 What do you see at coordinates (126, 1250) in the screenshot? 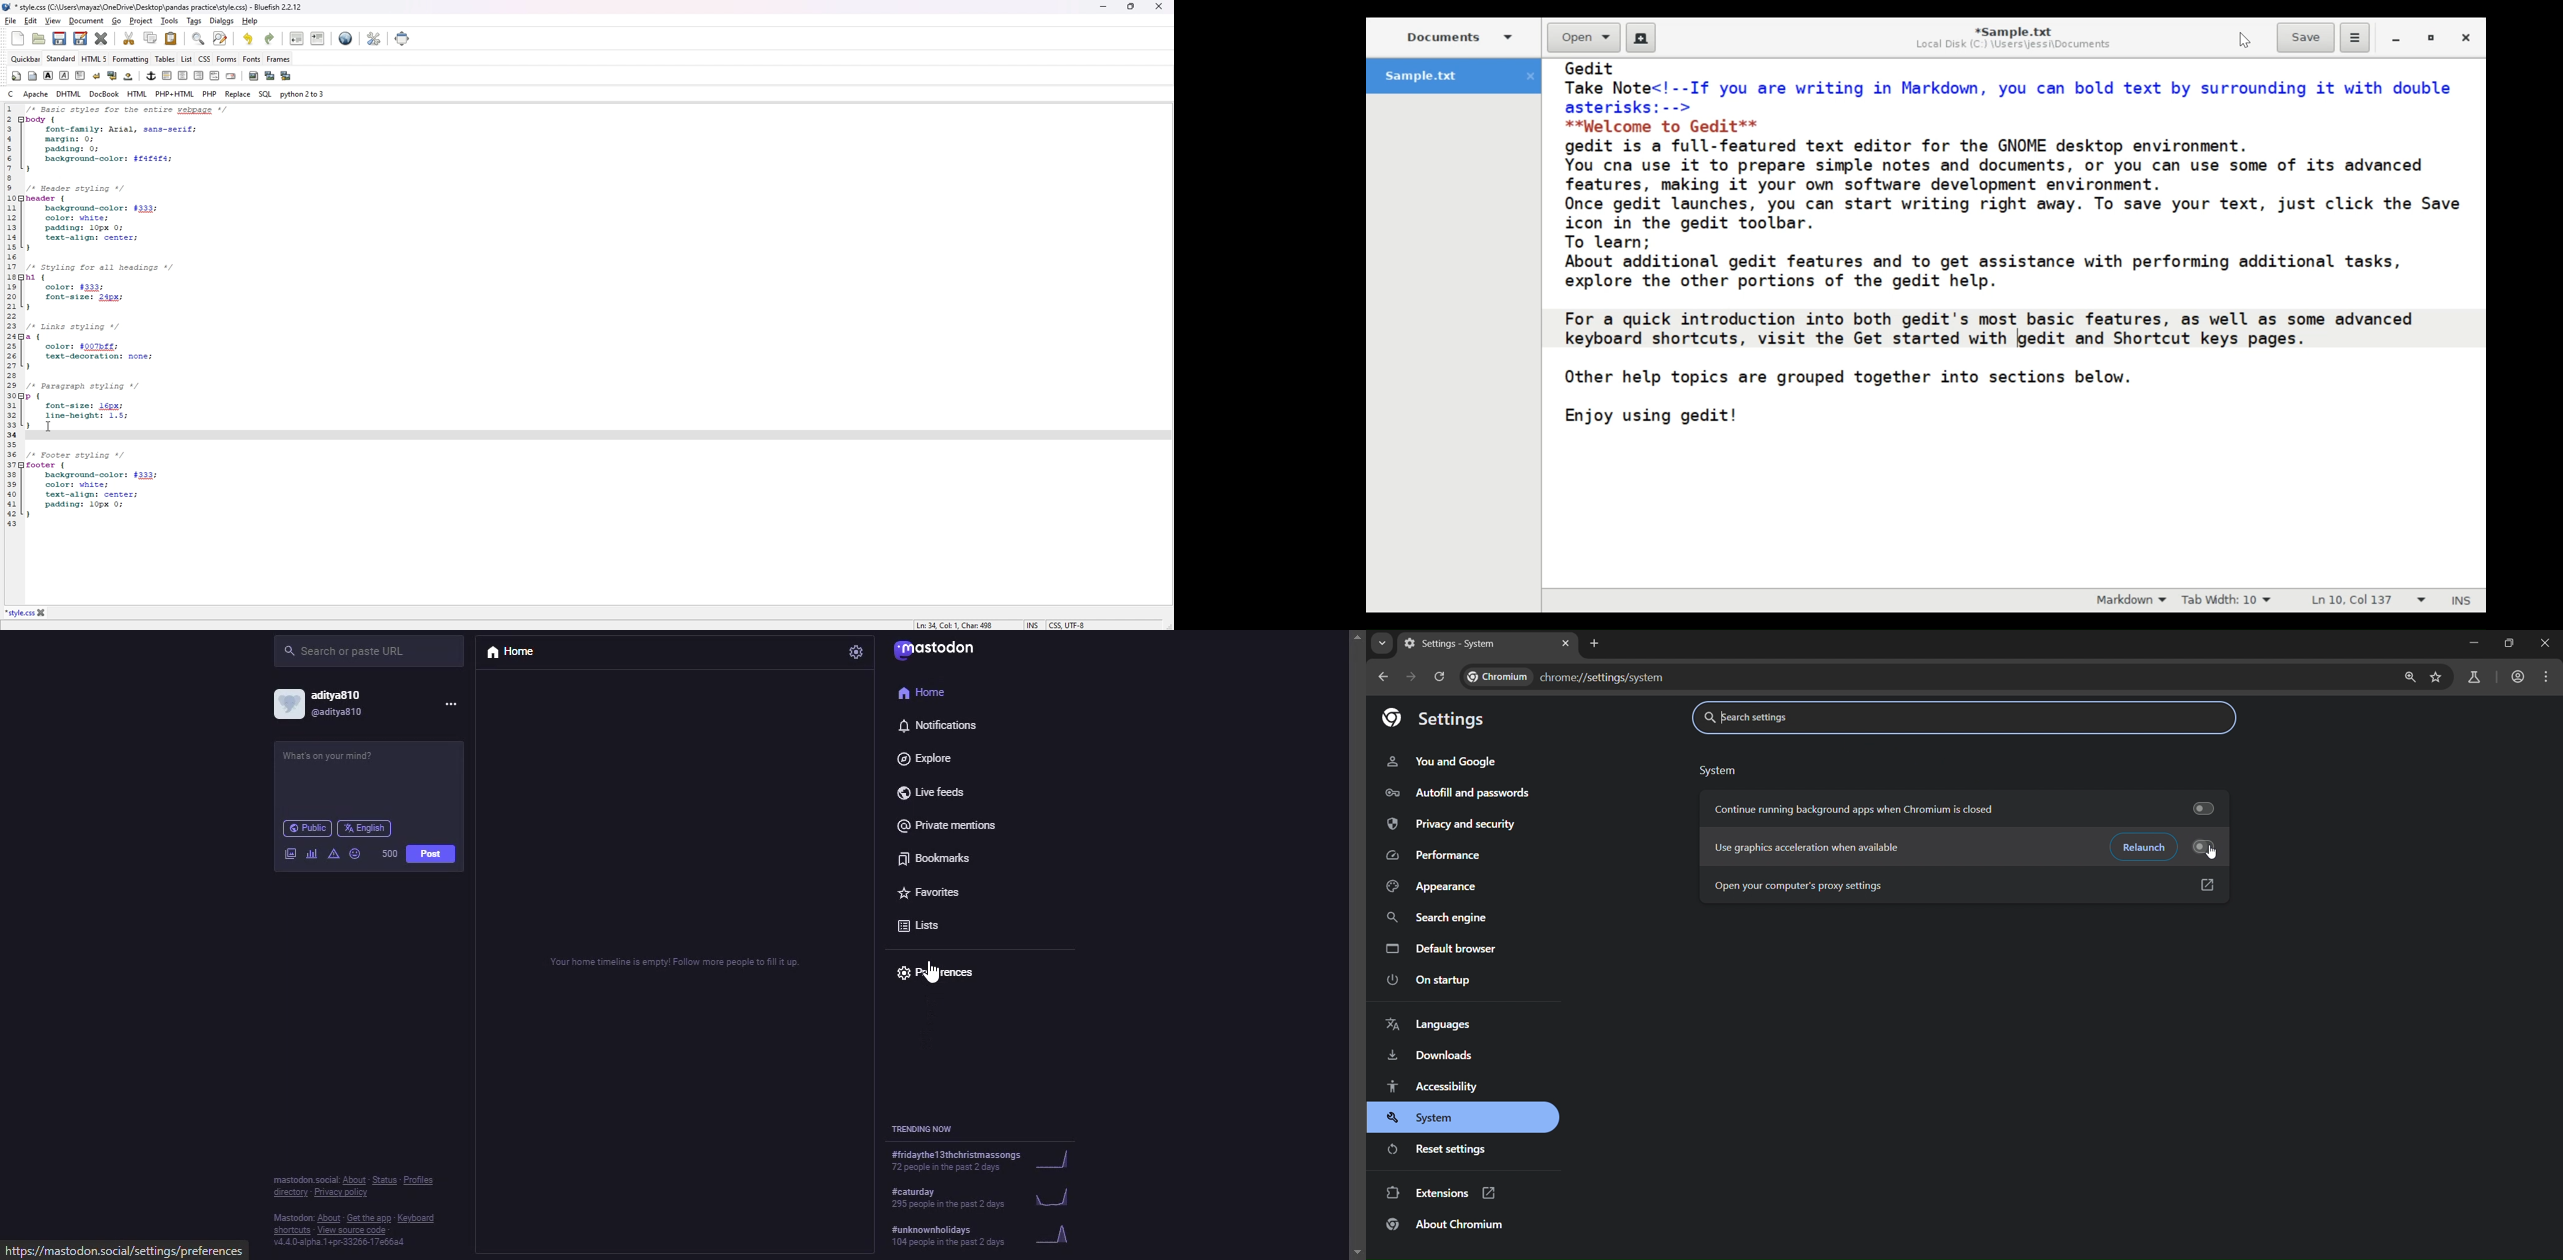
I see `website` at bounding box center [126, 1250].